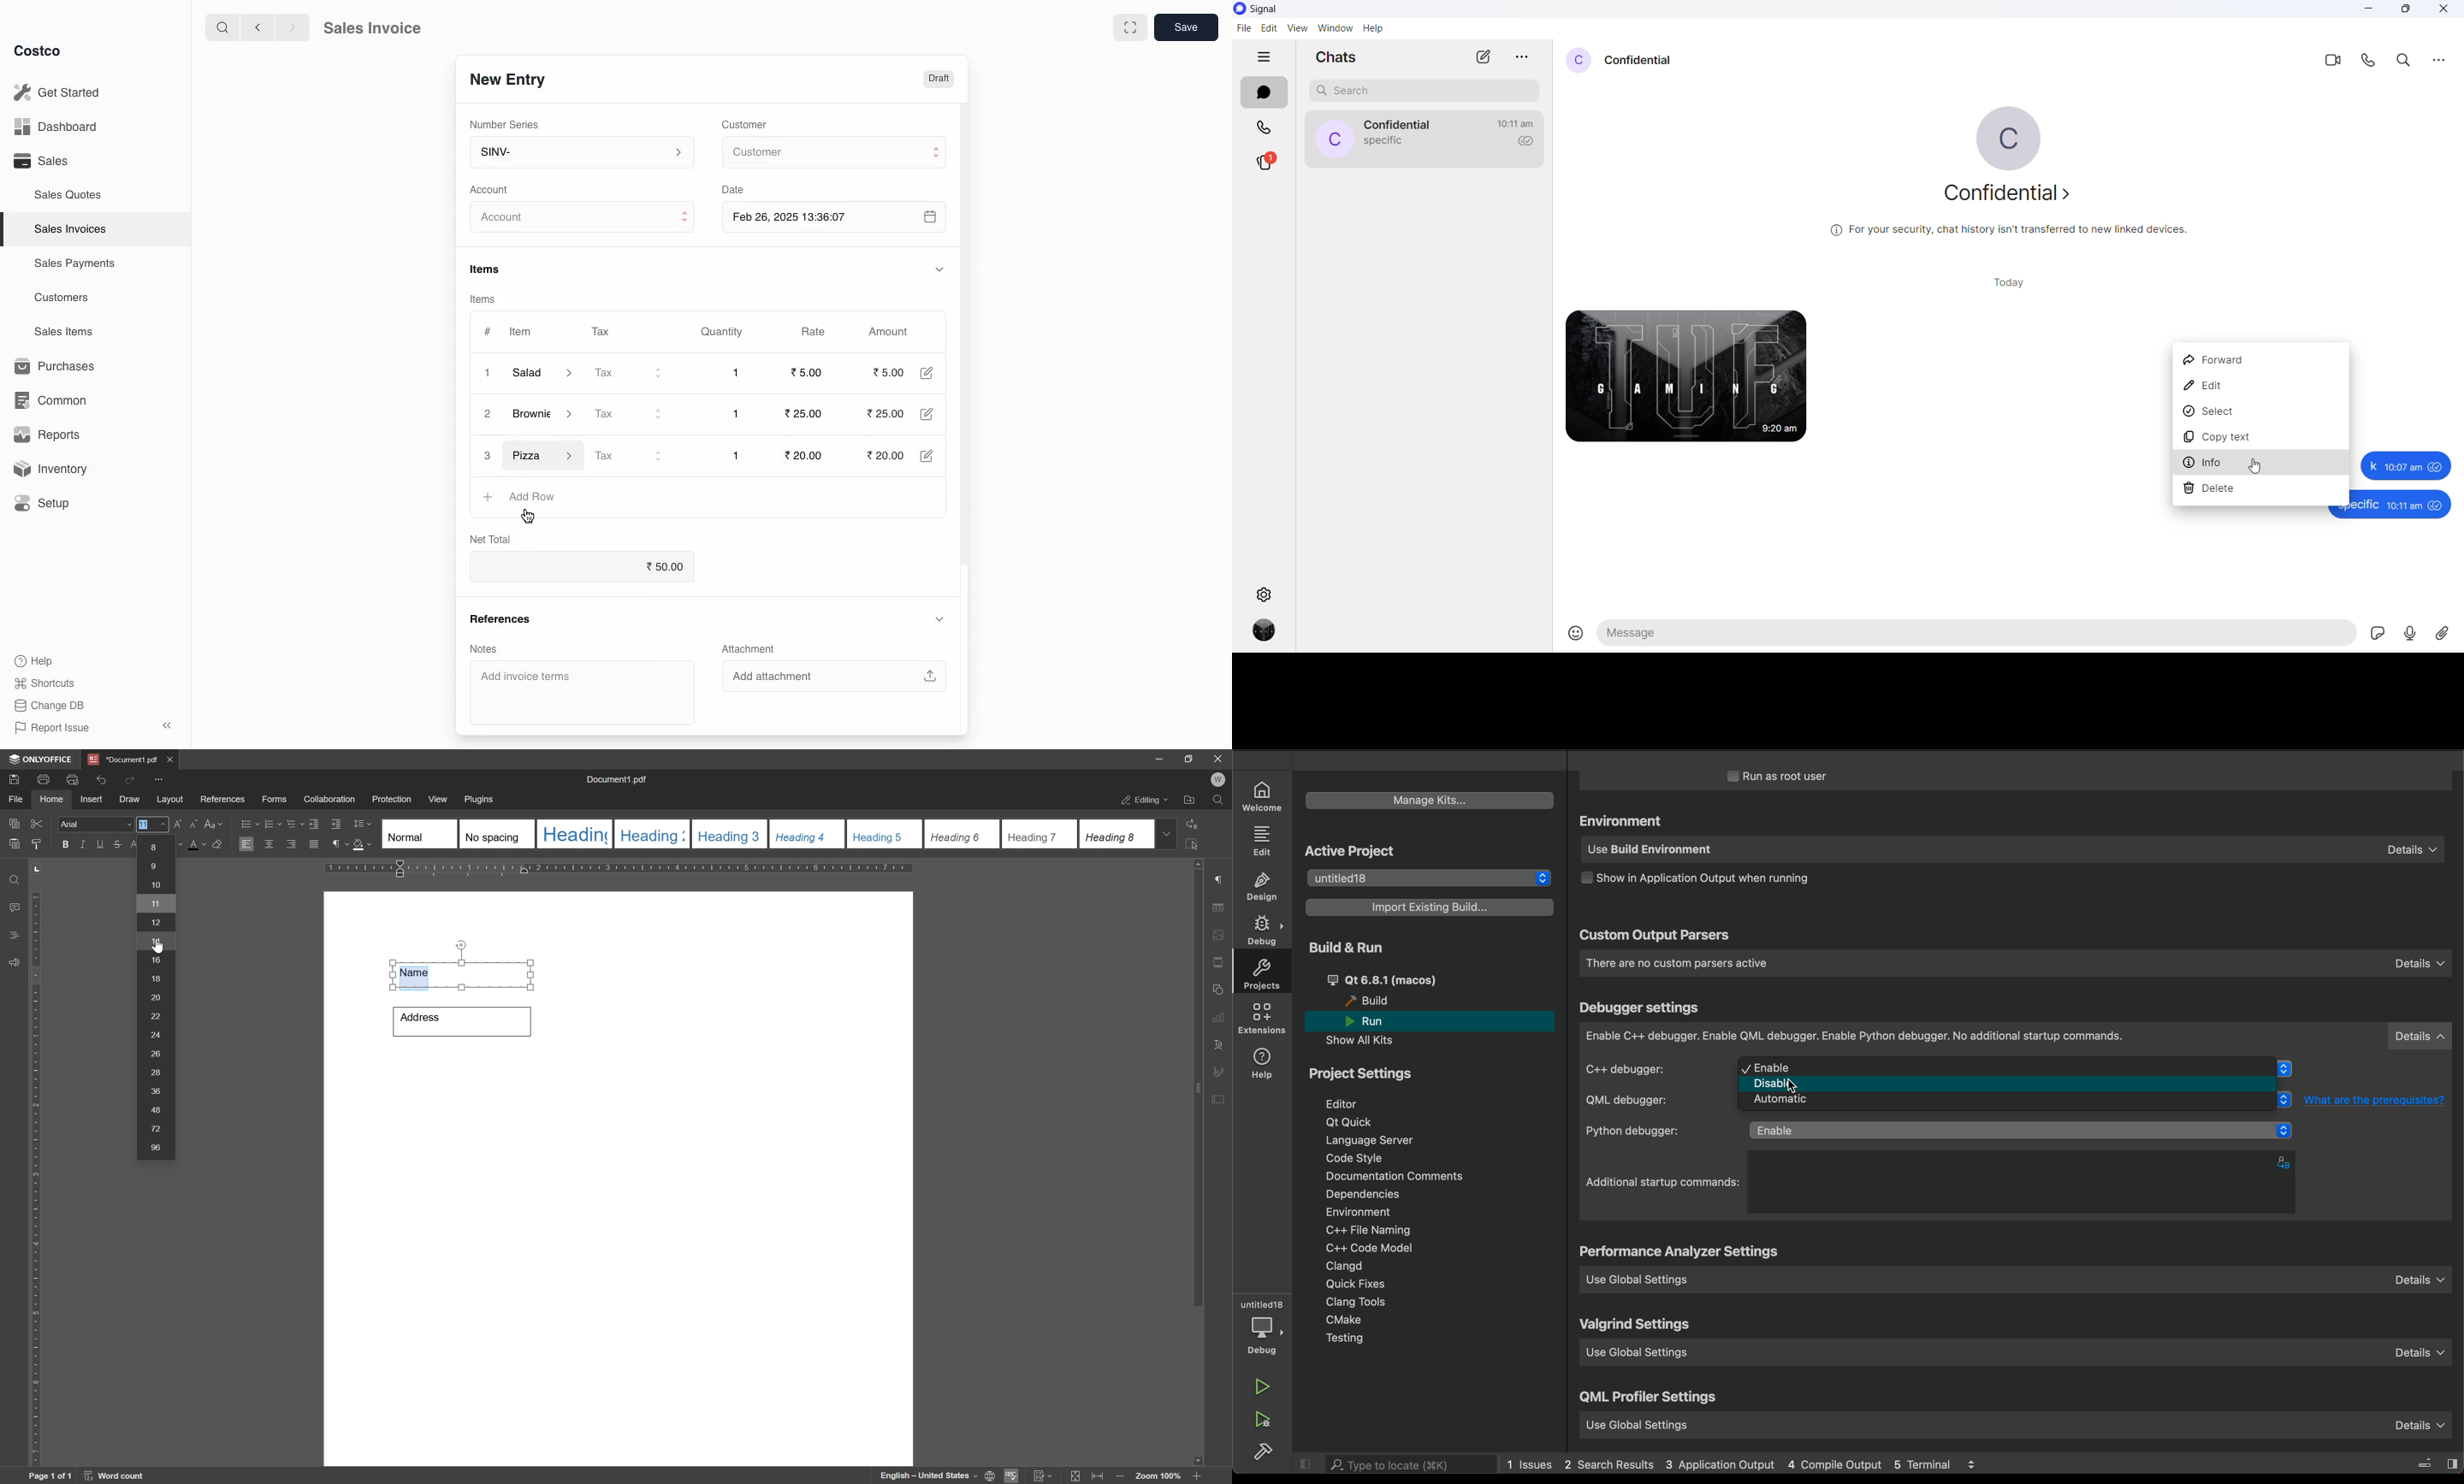 This screenshot has height=1484, width=2464. I want to click on Search, so click(220, 27).